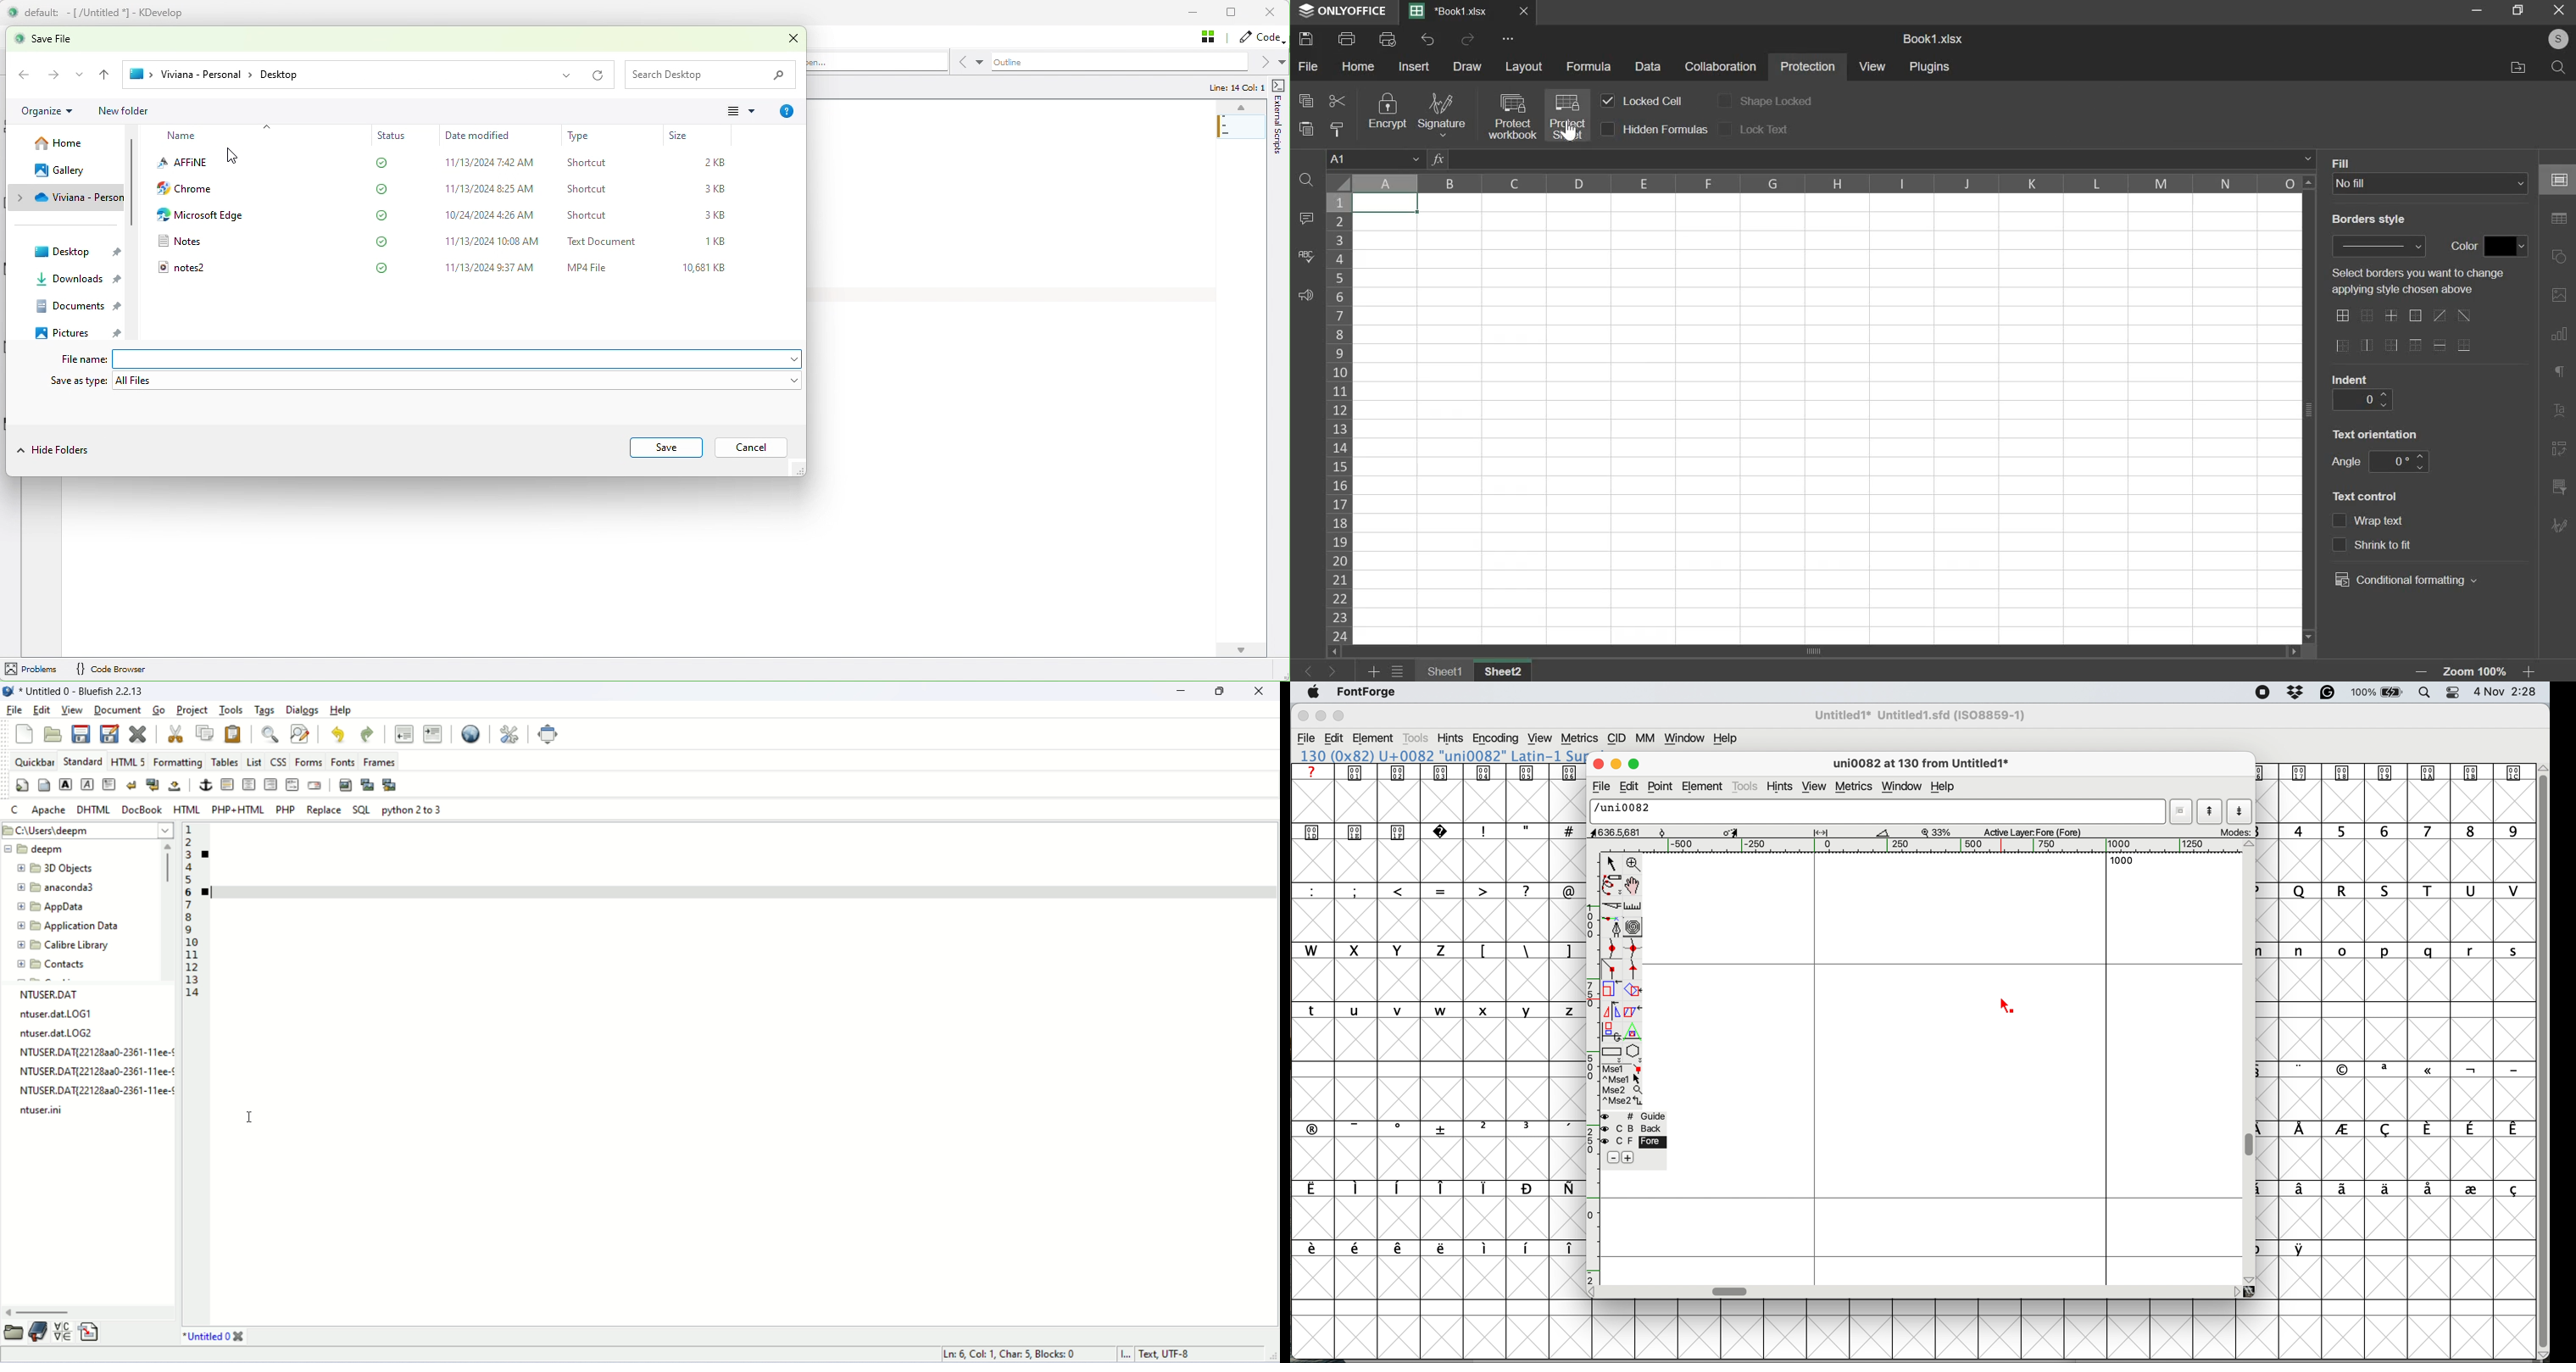 Image resolution: width=2576 pixels, height=1372 pixels. I want to click on zoom out, so click(2424, 671).